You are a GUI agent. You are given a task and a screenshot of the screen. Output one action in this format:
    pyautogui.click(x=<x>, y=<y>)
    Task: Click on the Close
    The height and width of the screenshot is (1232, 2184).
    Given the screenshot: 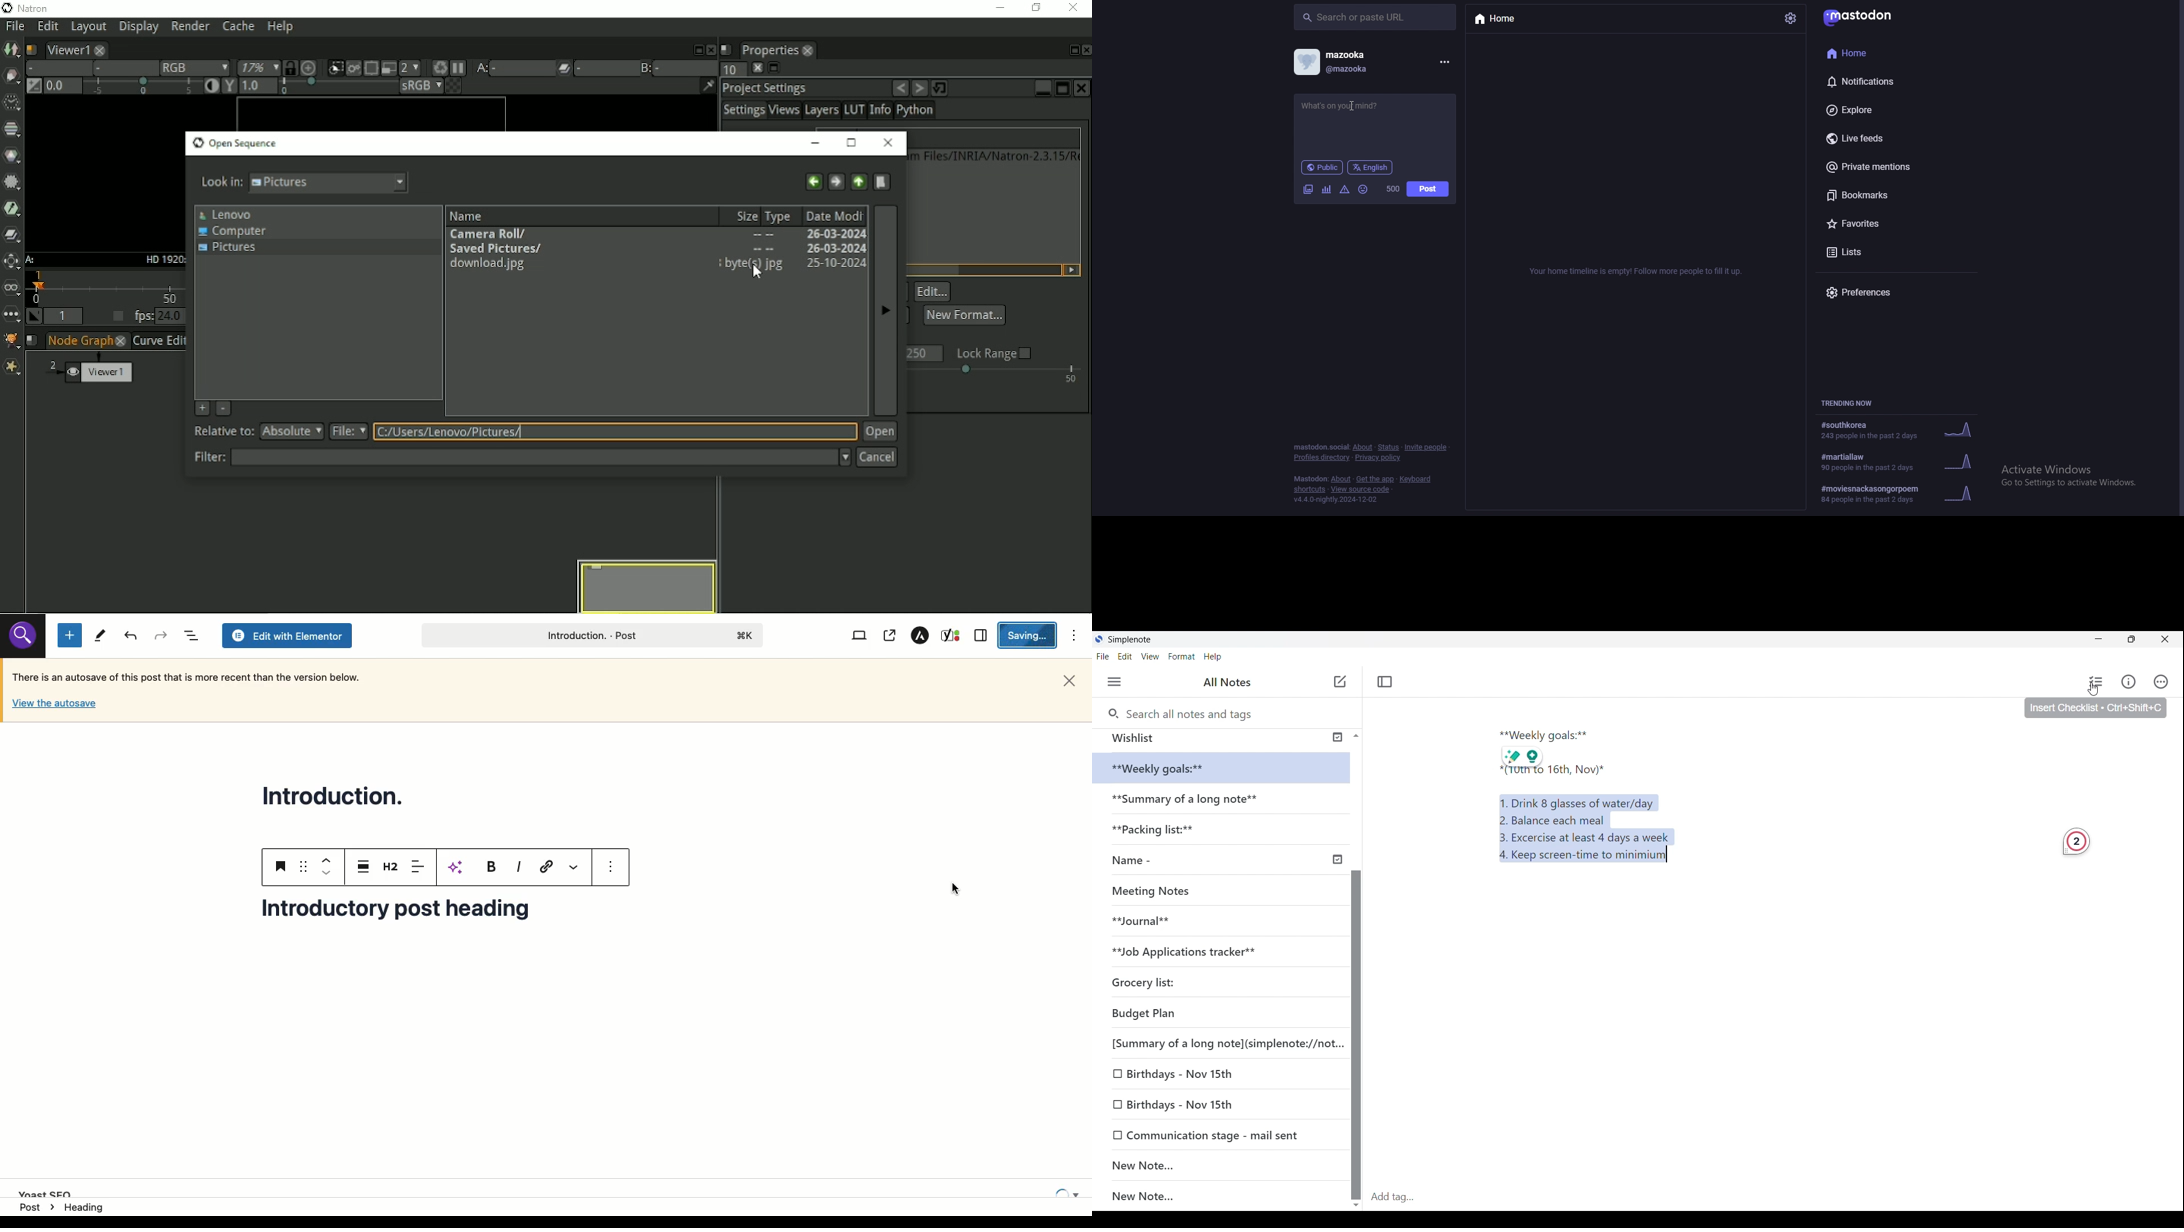 What is the action you would take?
    pyautogui.click(x=1069, y=681)
    